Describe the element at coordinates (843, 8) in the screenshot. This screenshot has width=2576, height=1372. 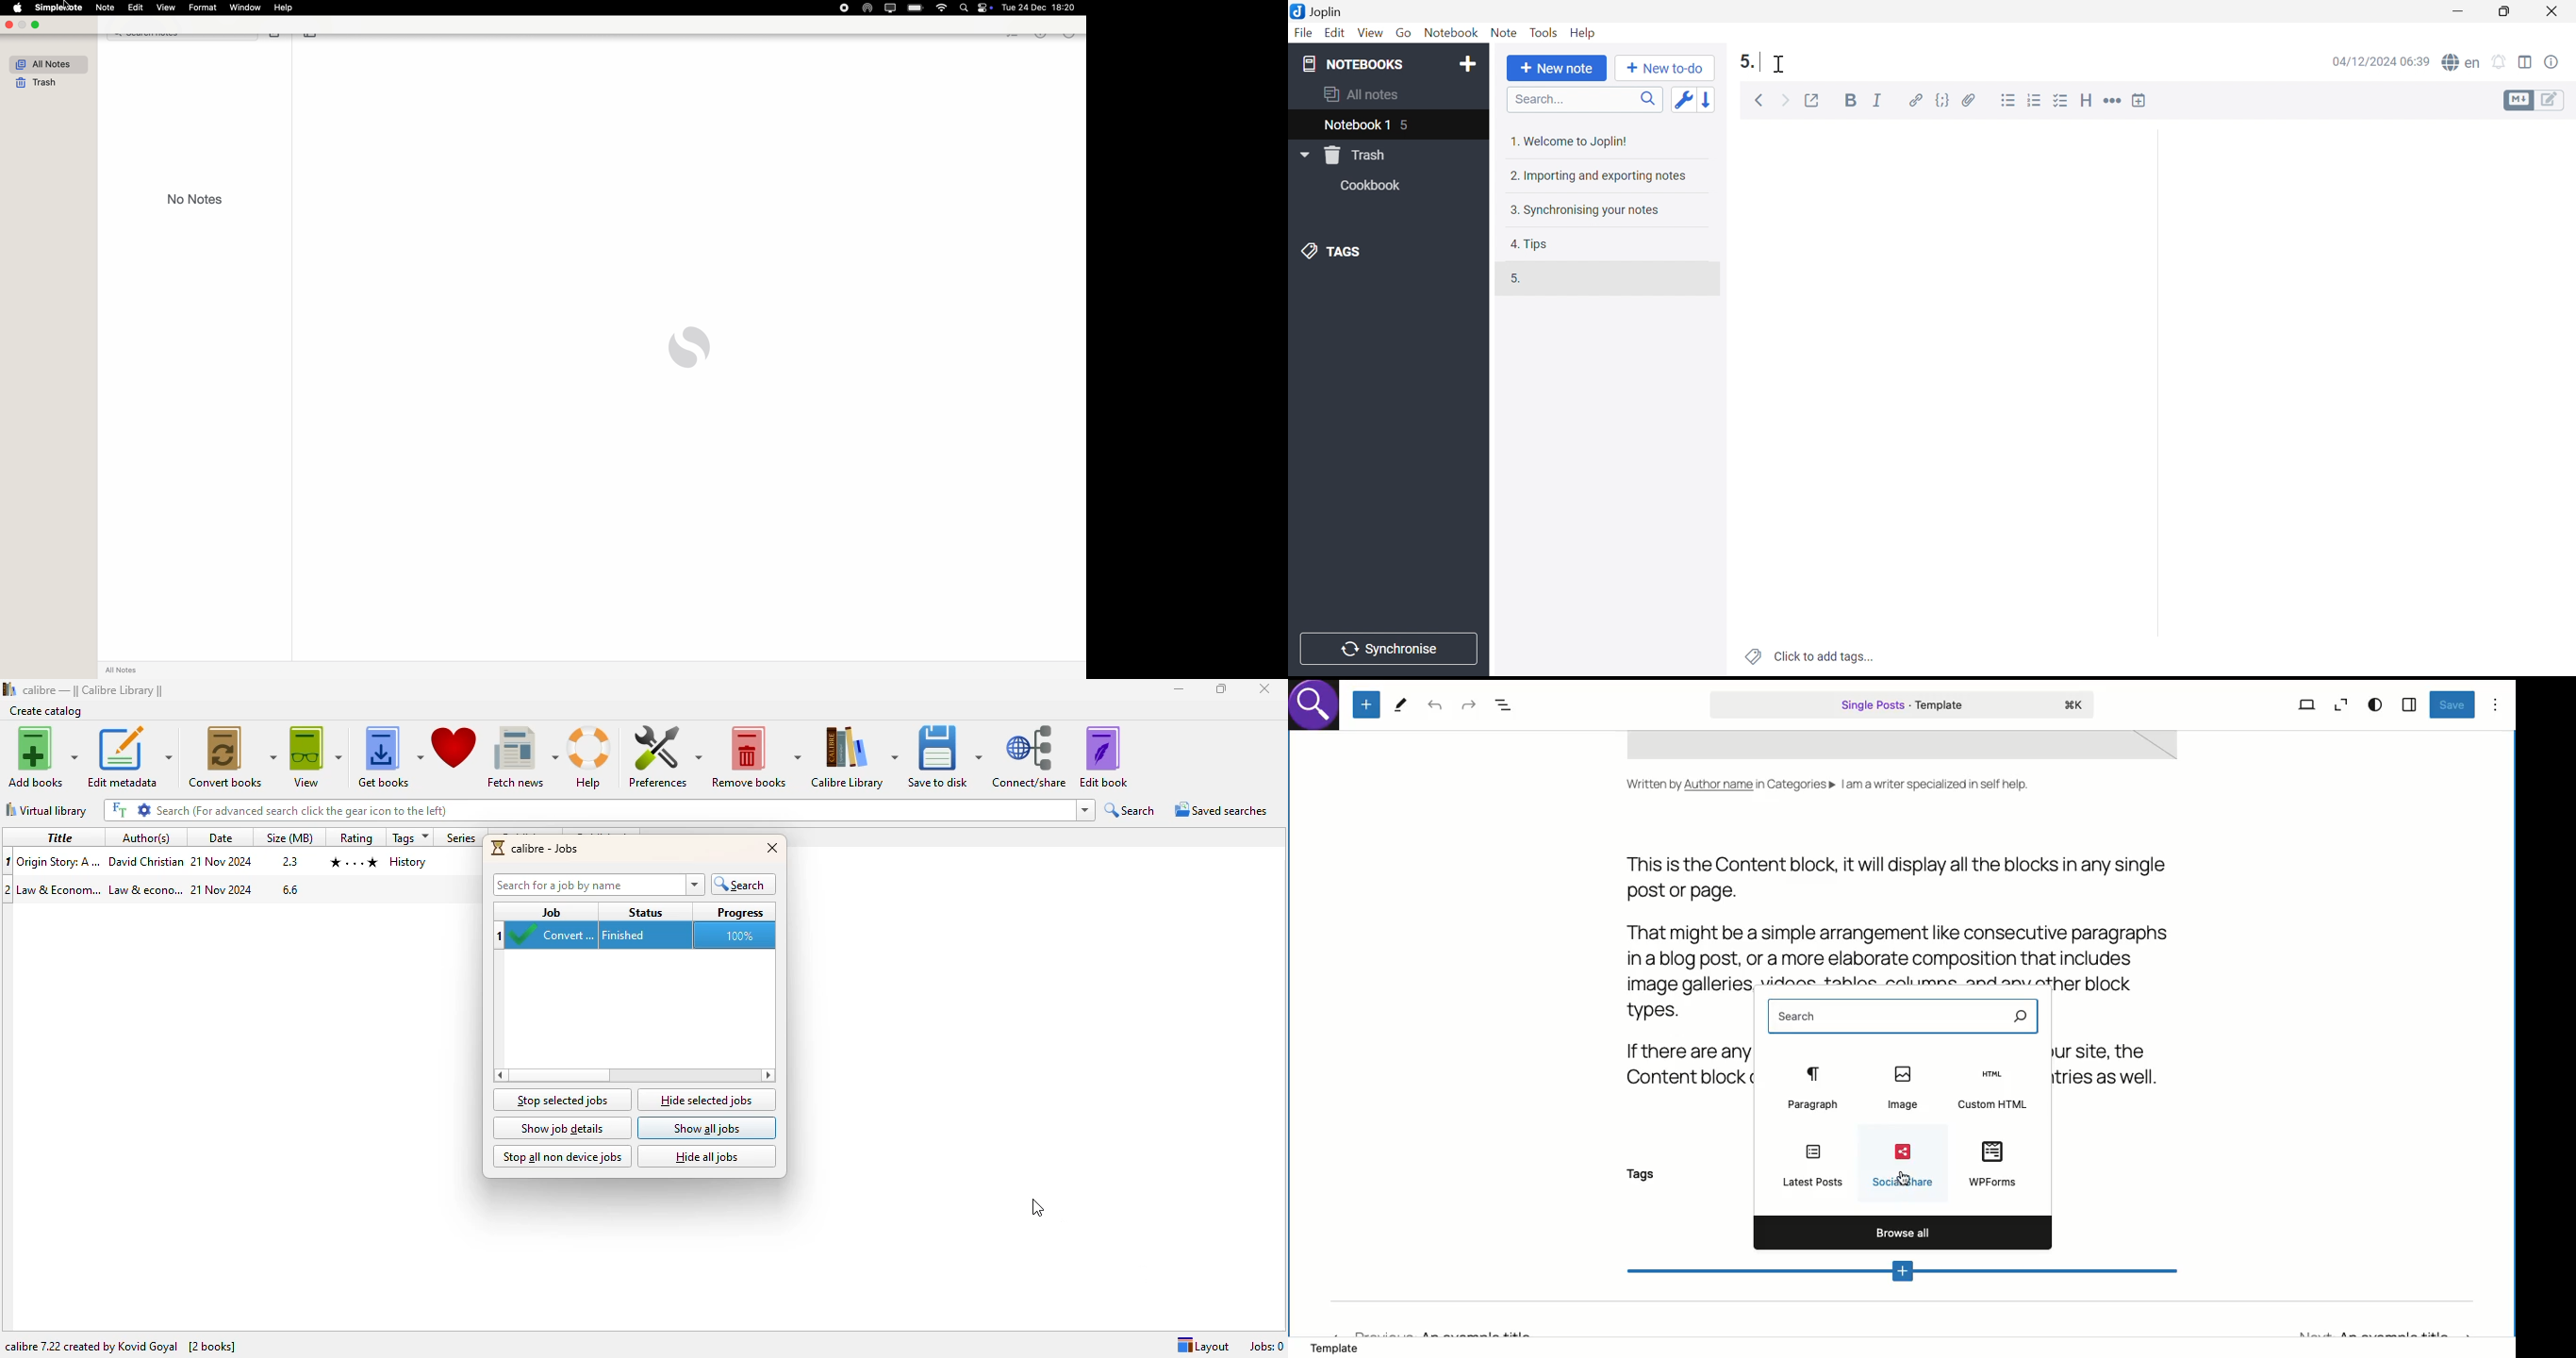
I see `stop recording` at that location.